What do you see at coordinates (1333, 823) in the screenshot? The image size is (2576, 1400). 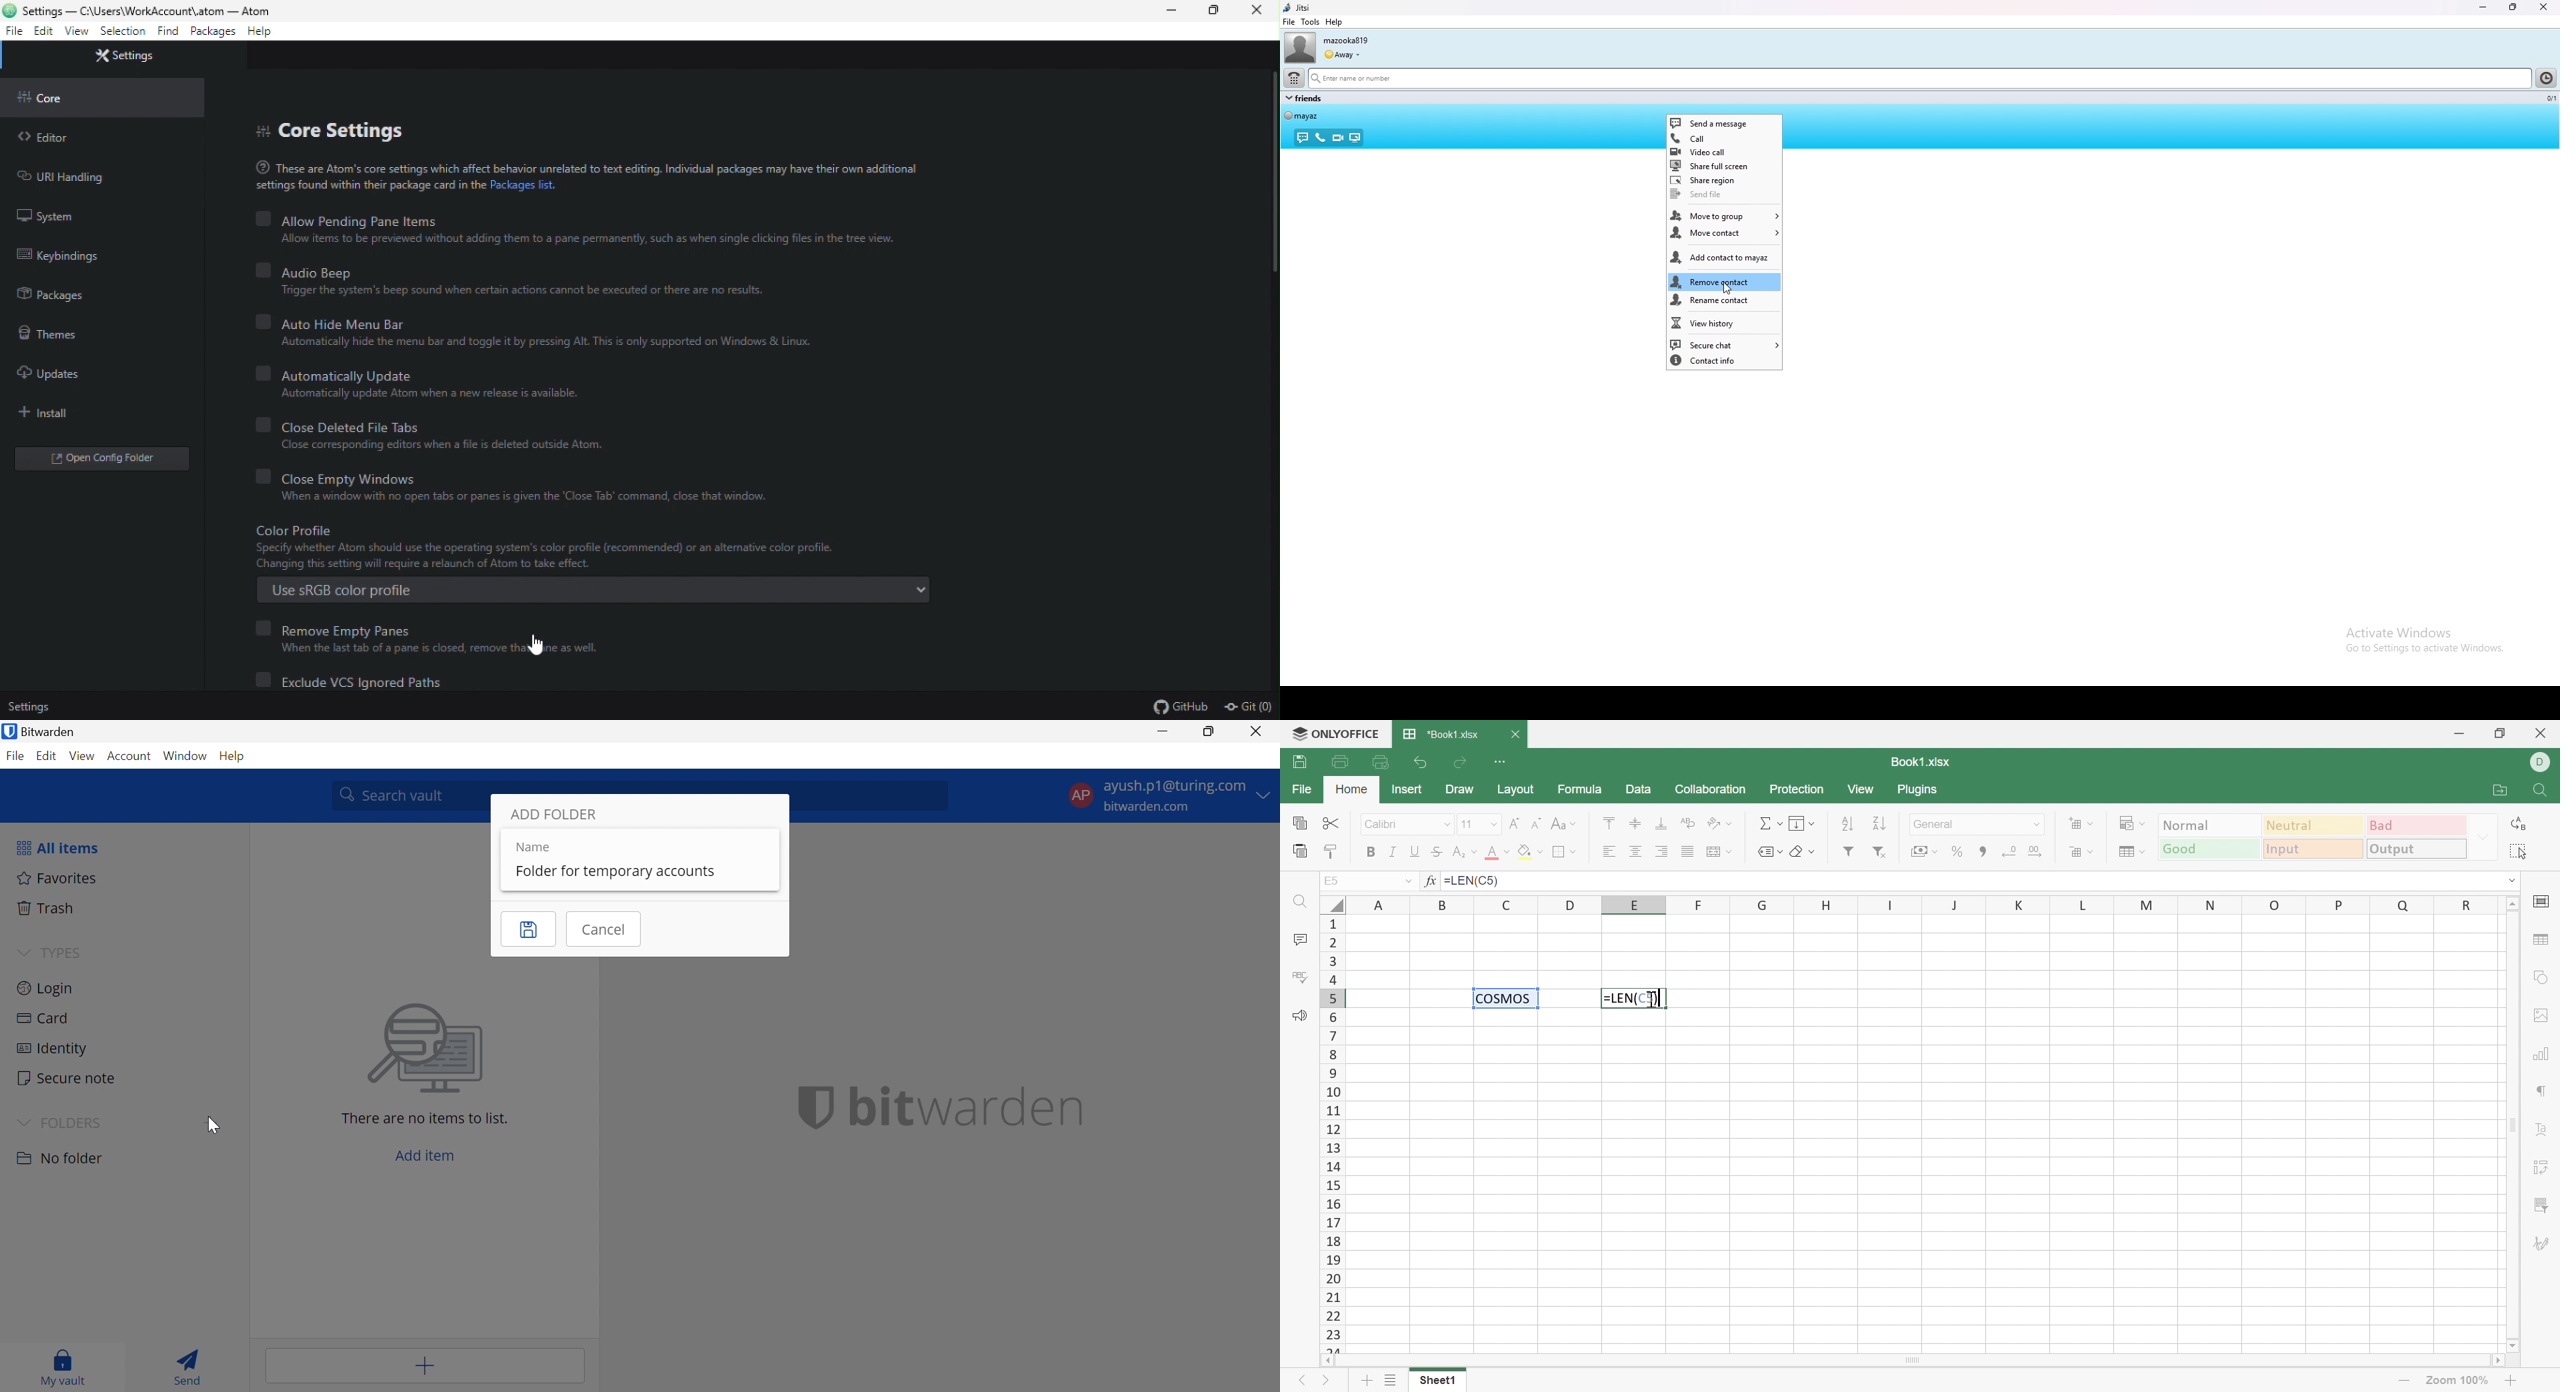 I see `Cut` at bounding box center [1333, 823].